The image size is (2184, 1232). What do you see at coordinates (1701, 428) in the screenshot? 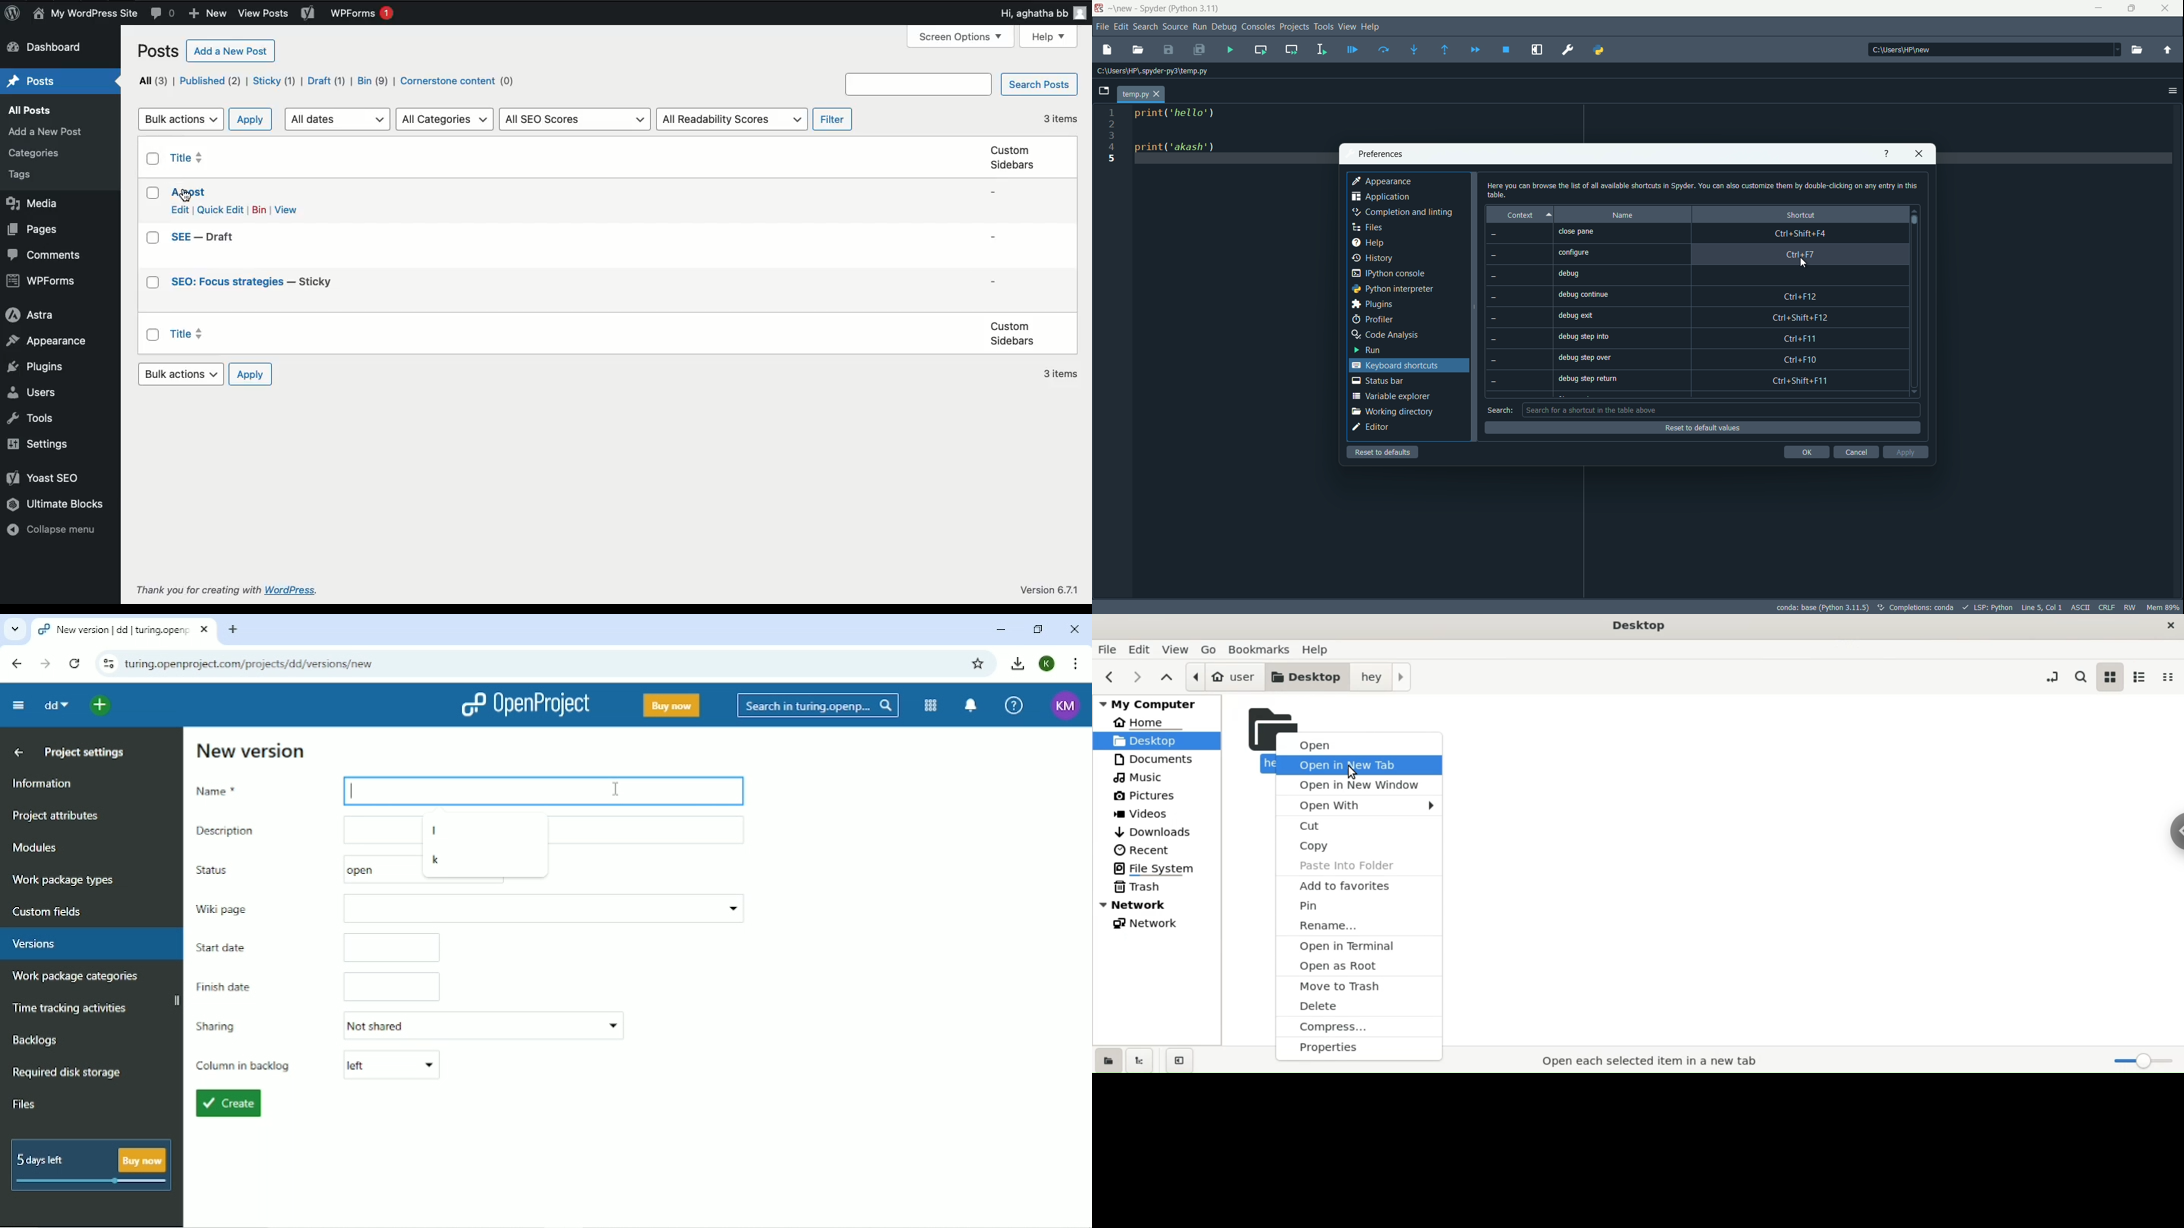
I see `reset to default values` at bounding box center [1701, 428].